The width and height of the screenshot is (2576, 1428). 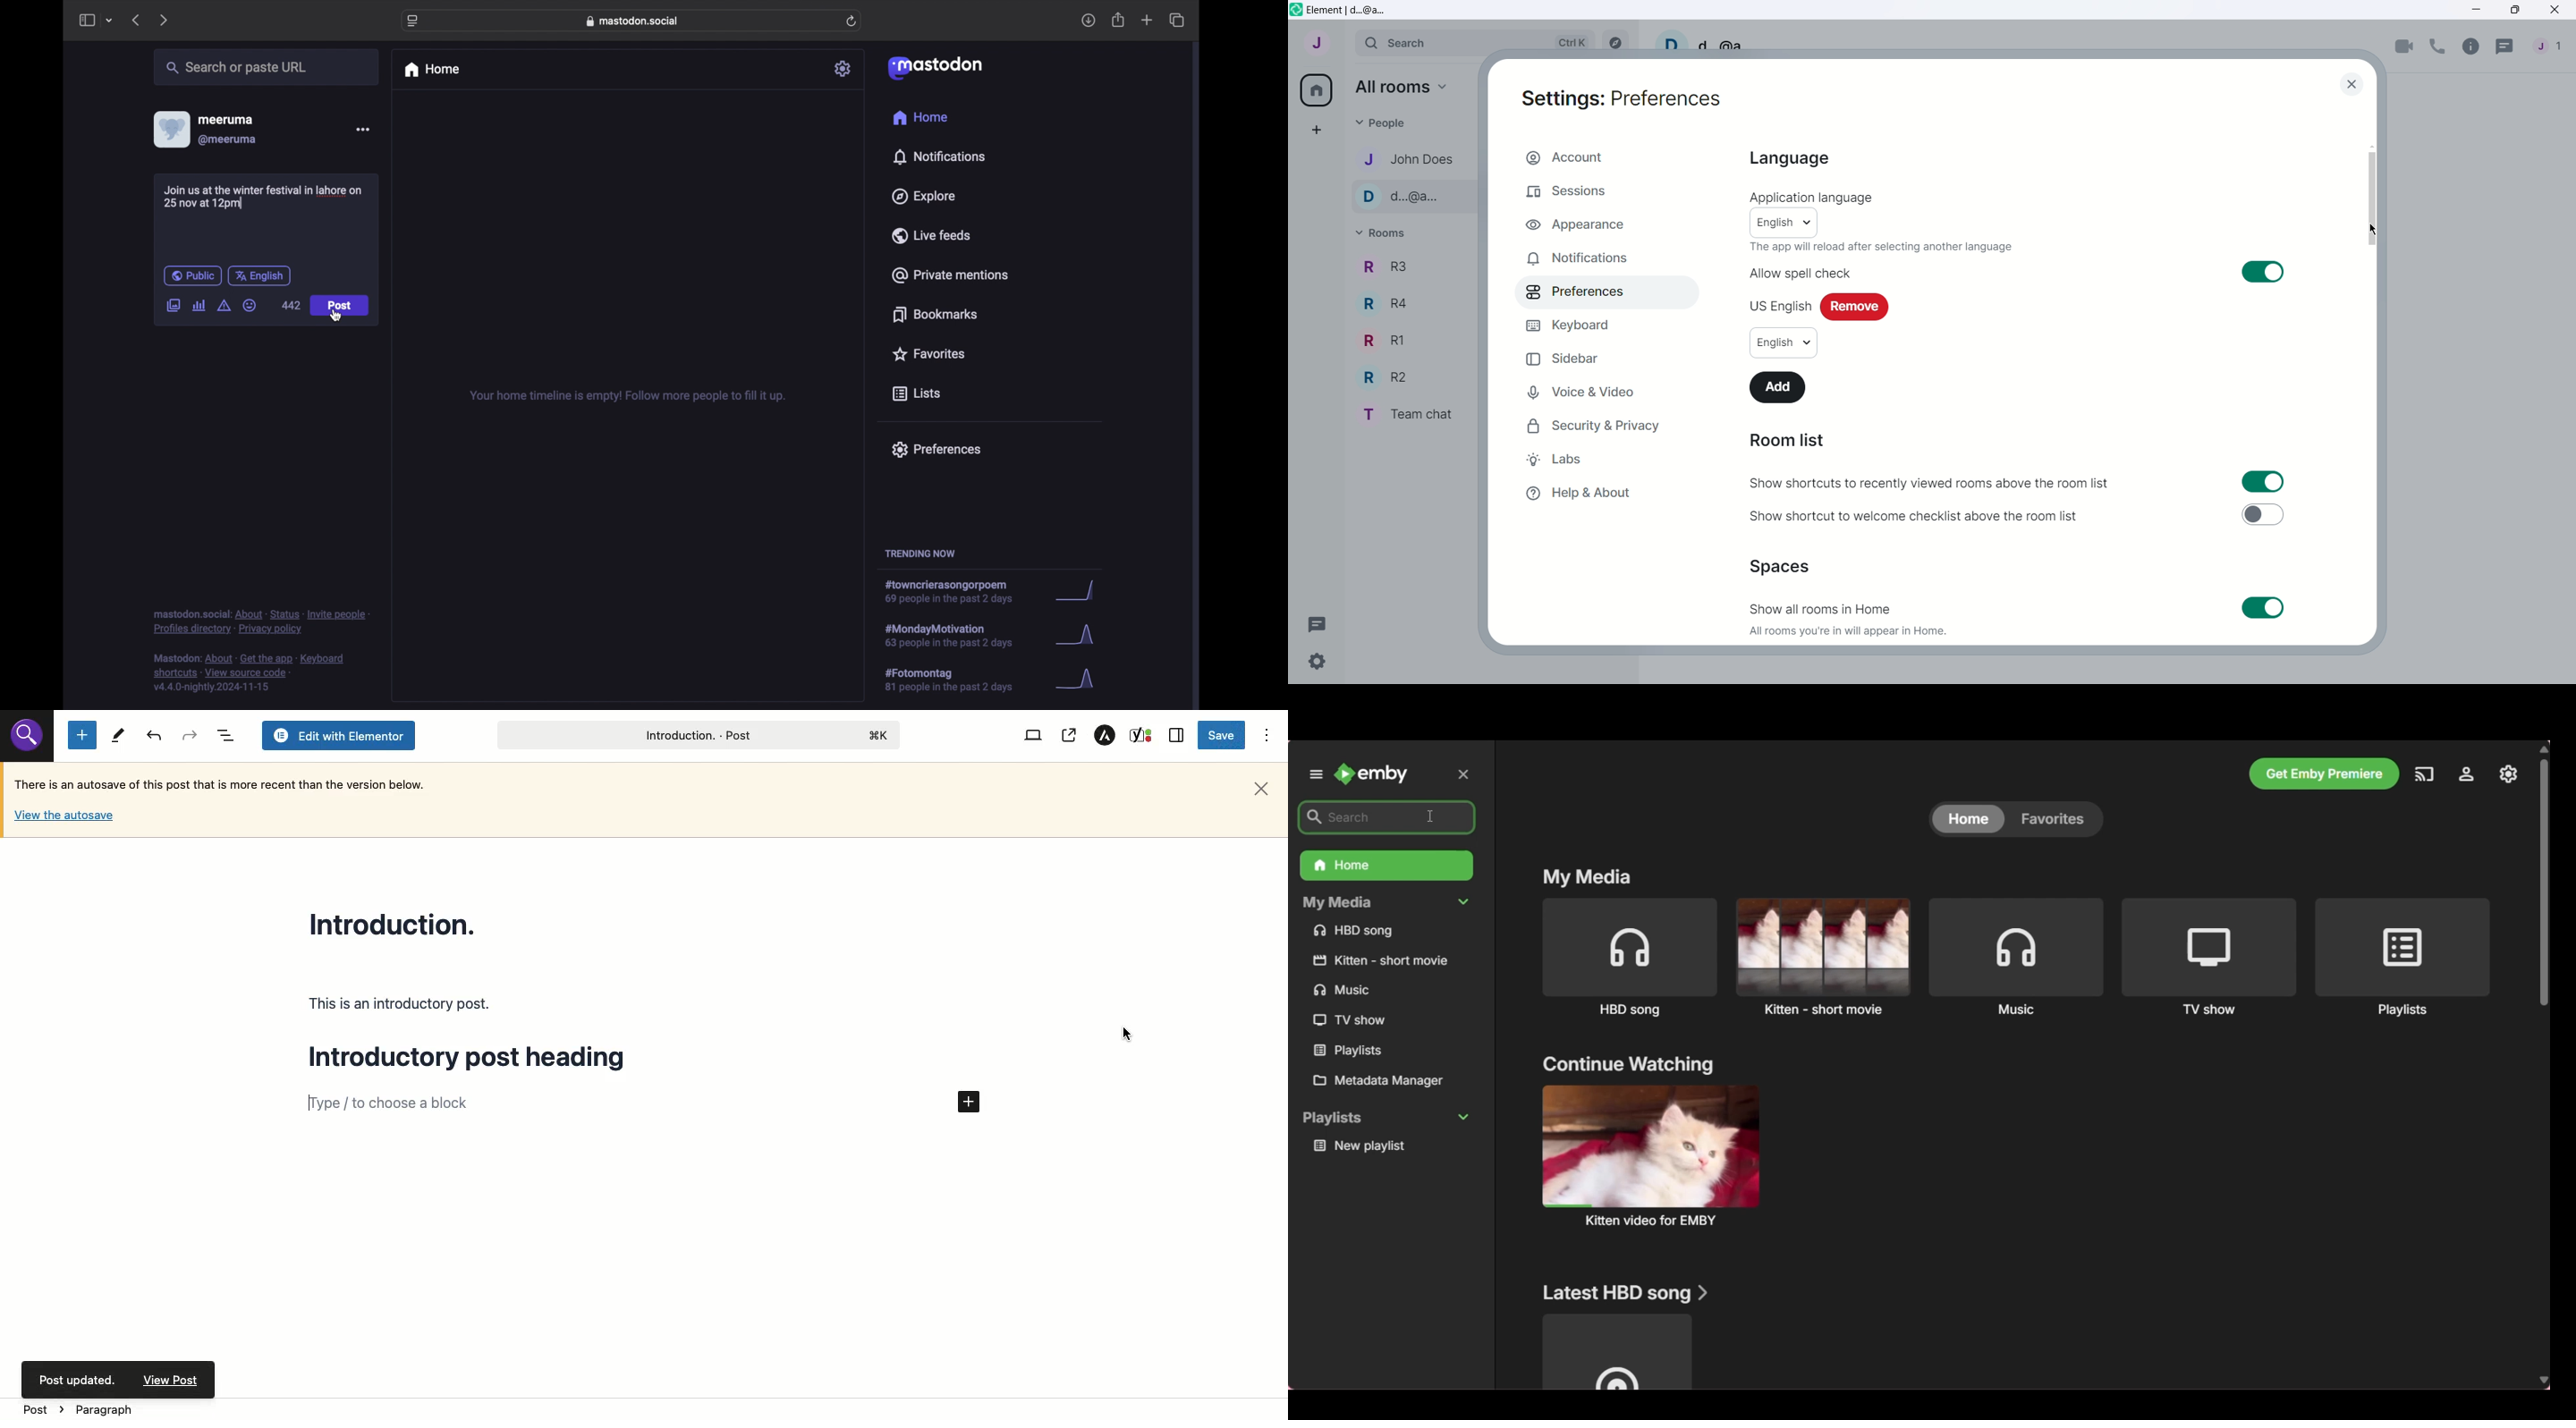 What do you see at coordinates (86, 20) in the screenshot?
I see `sidebar` at bounding box center [86, 20].